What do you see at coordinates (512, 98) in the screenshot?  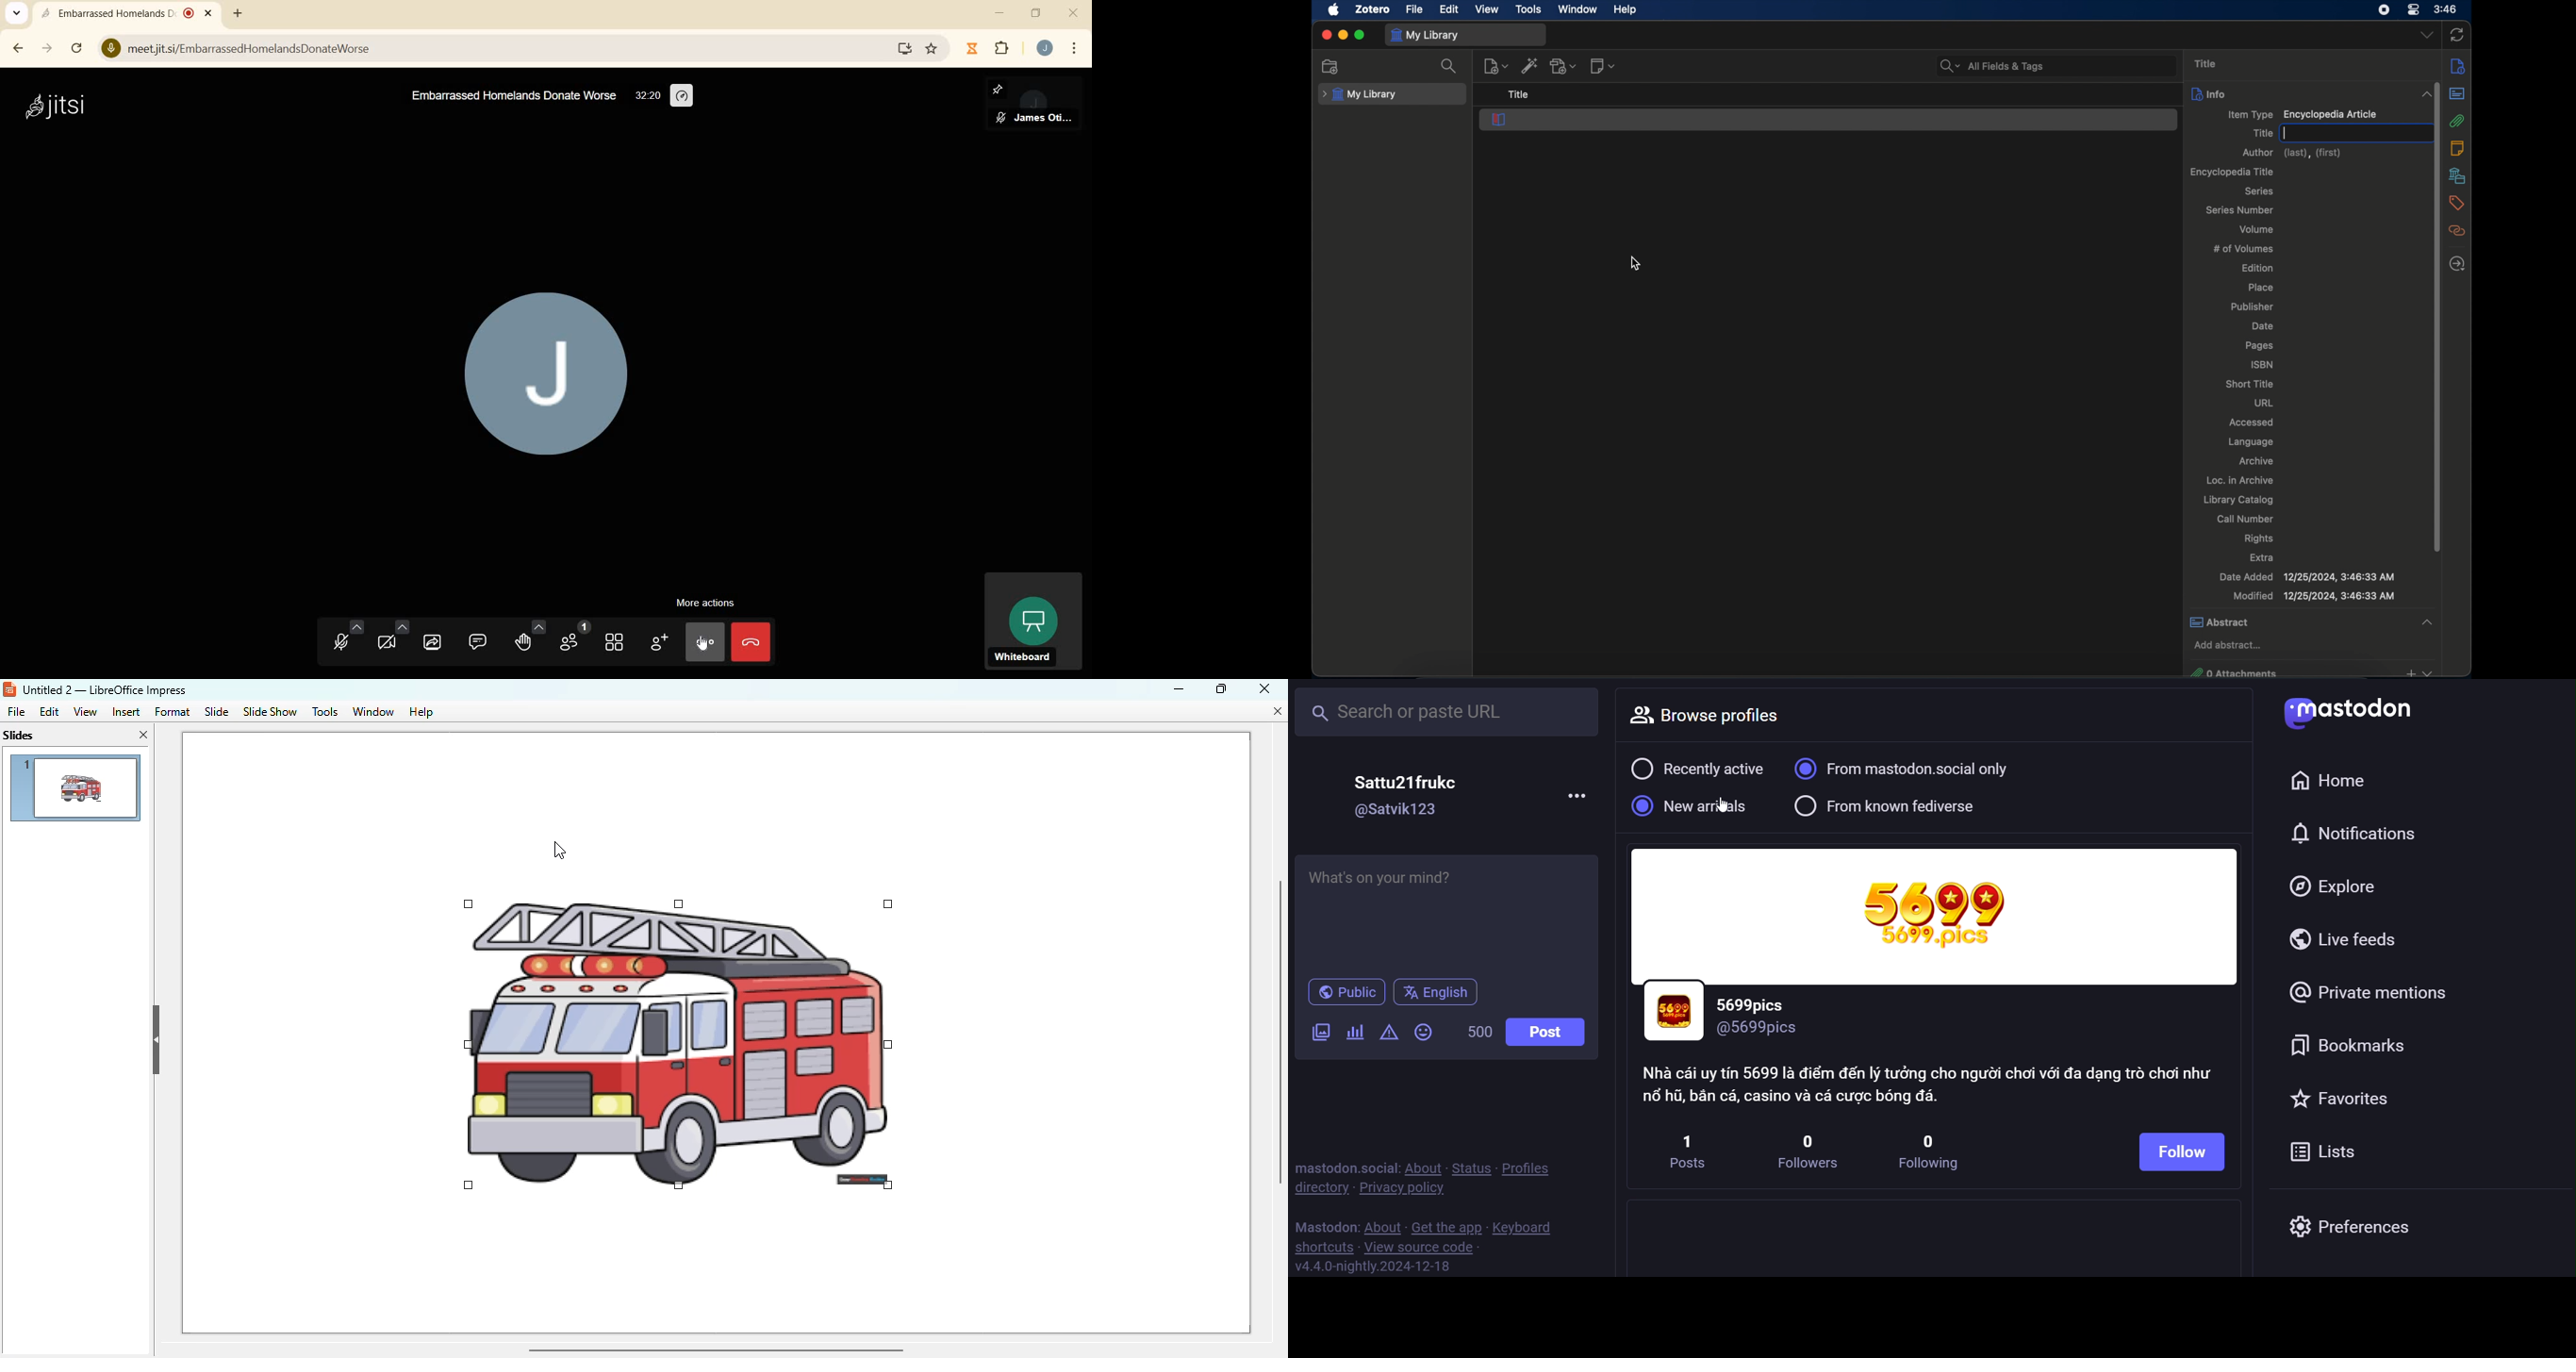 I see `title name` at bounding box center [512, 98].